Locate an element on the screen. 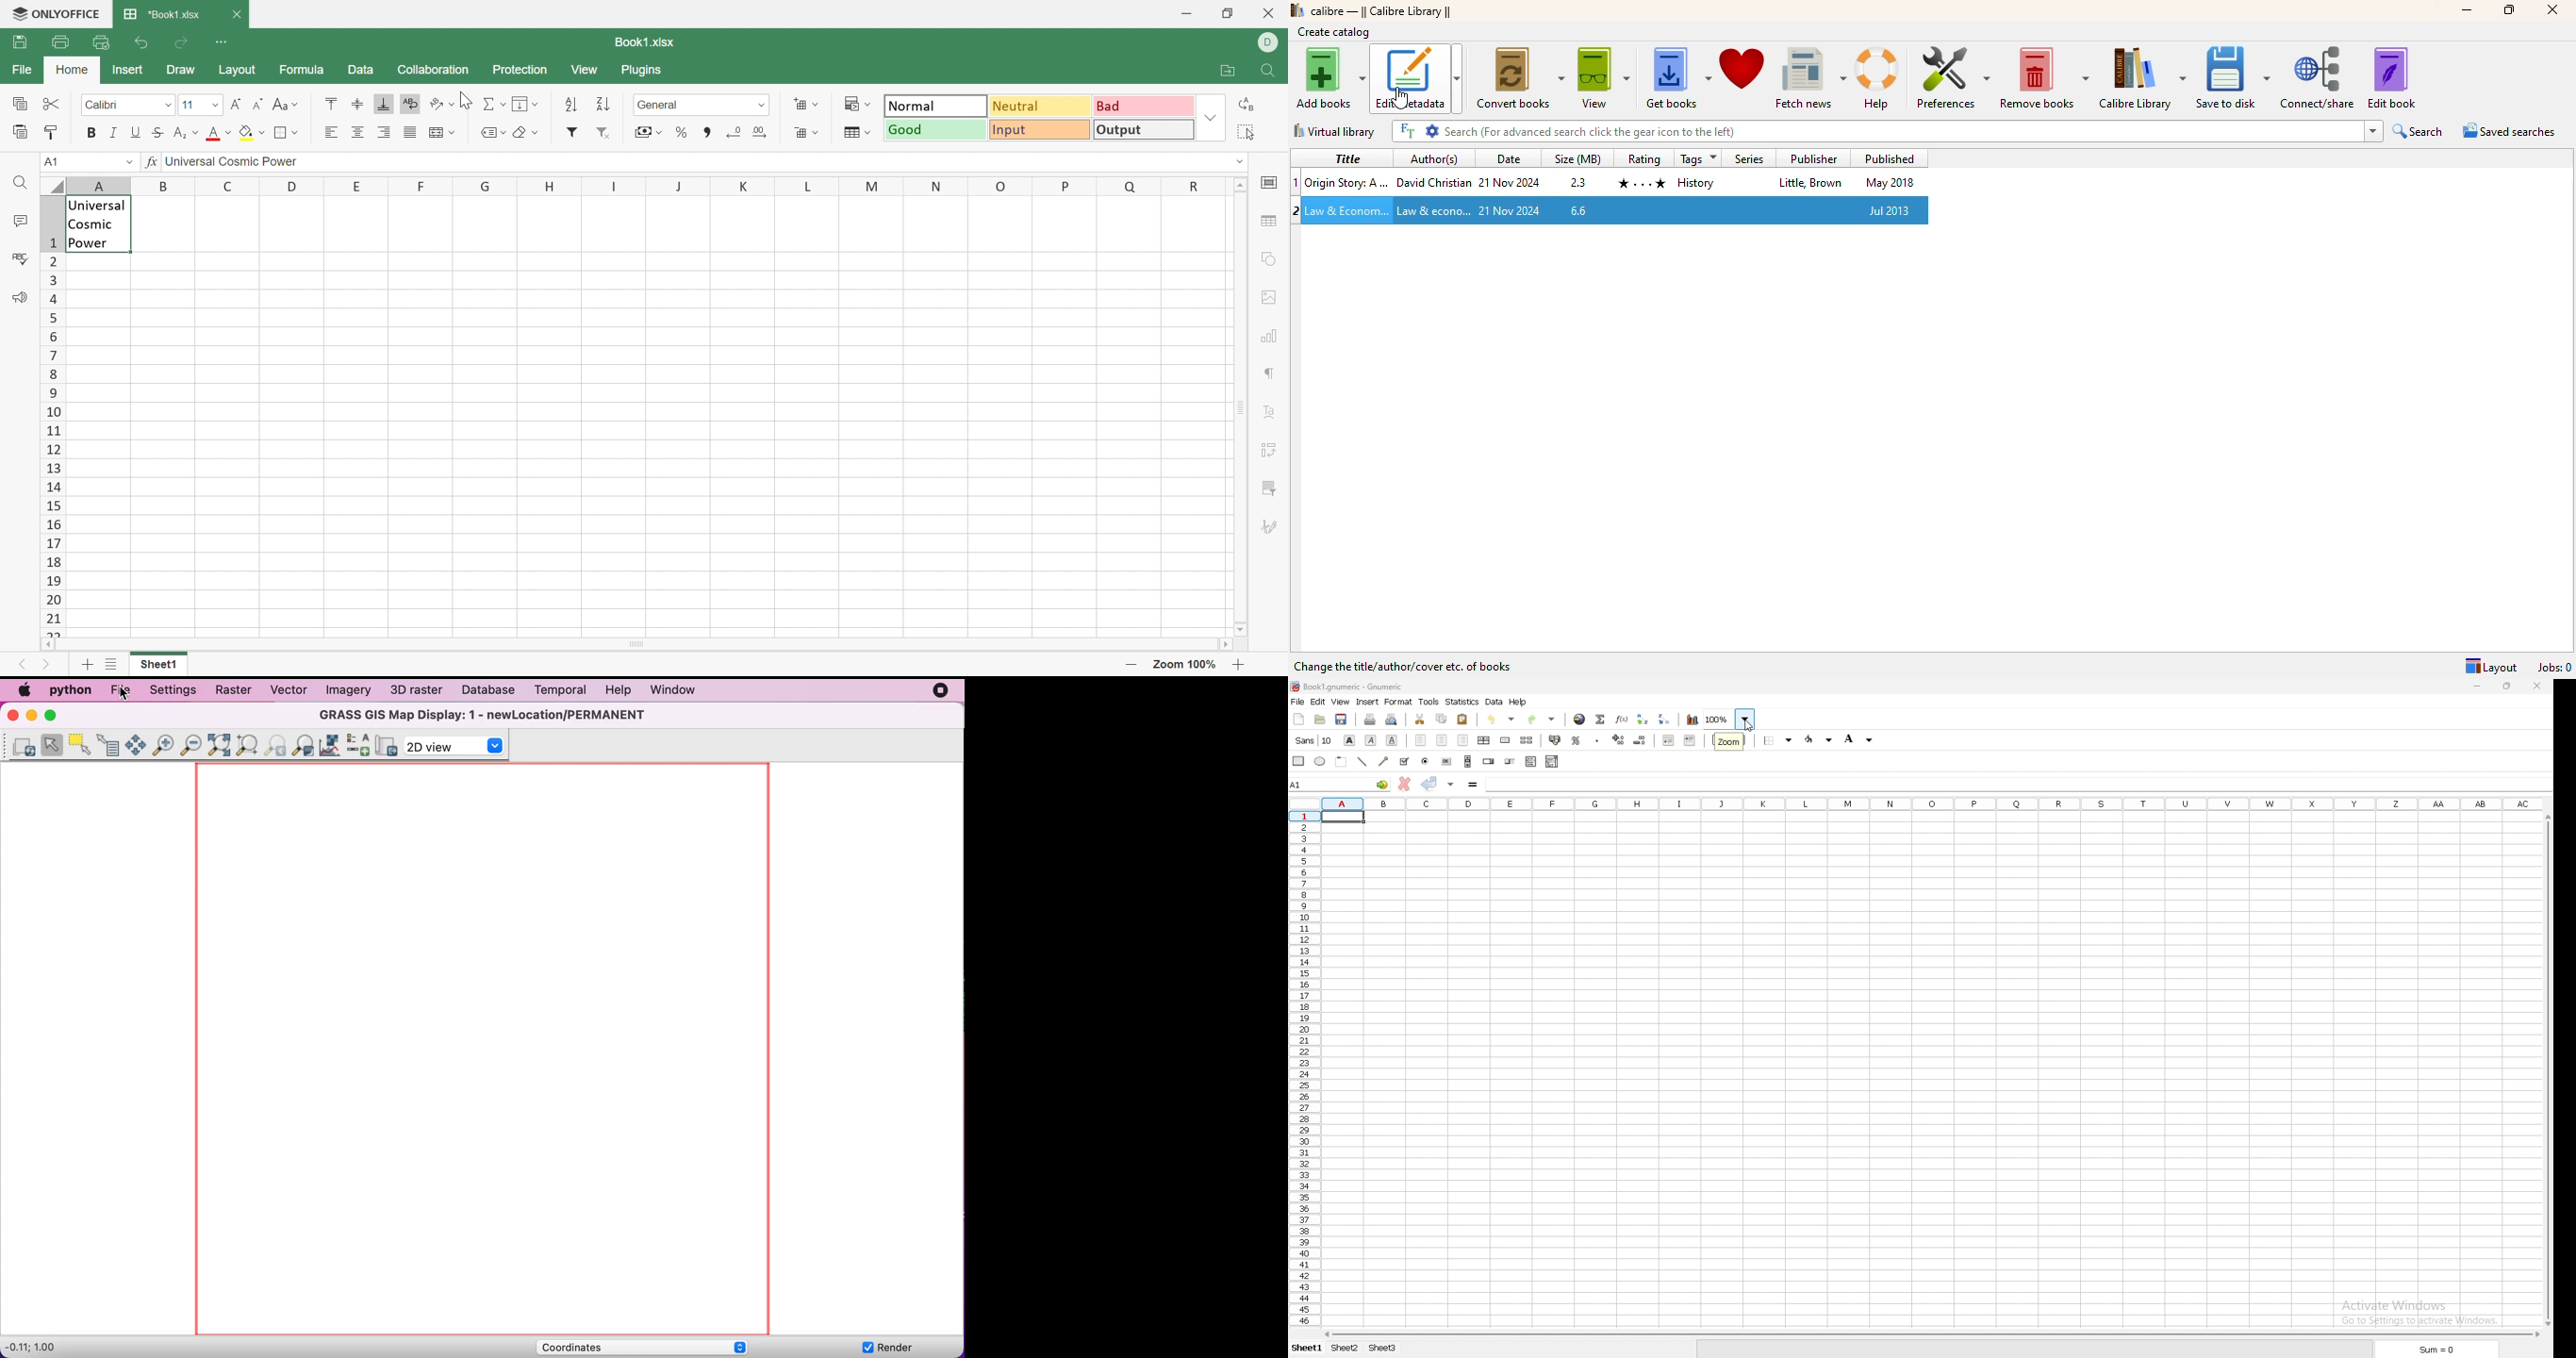 The image size is (2576, 1372). split merged cells is located at coordinates (1527, 740).